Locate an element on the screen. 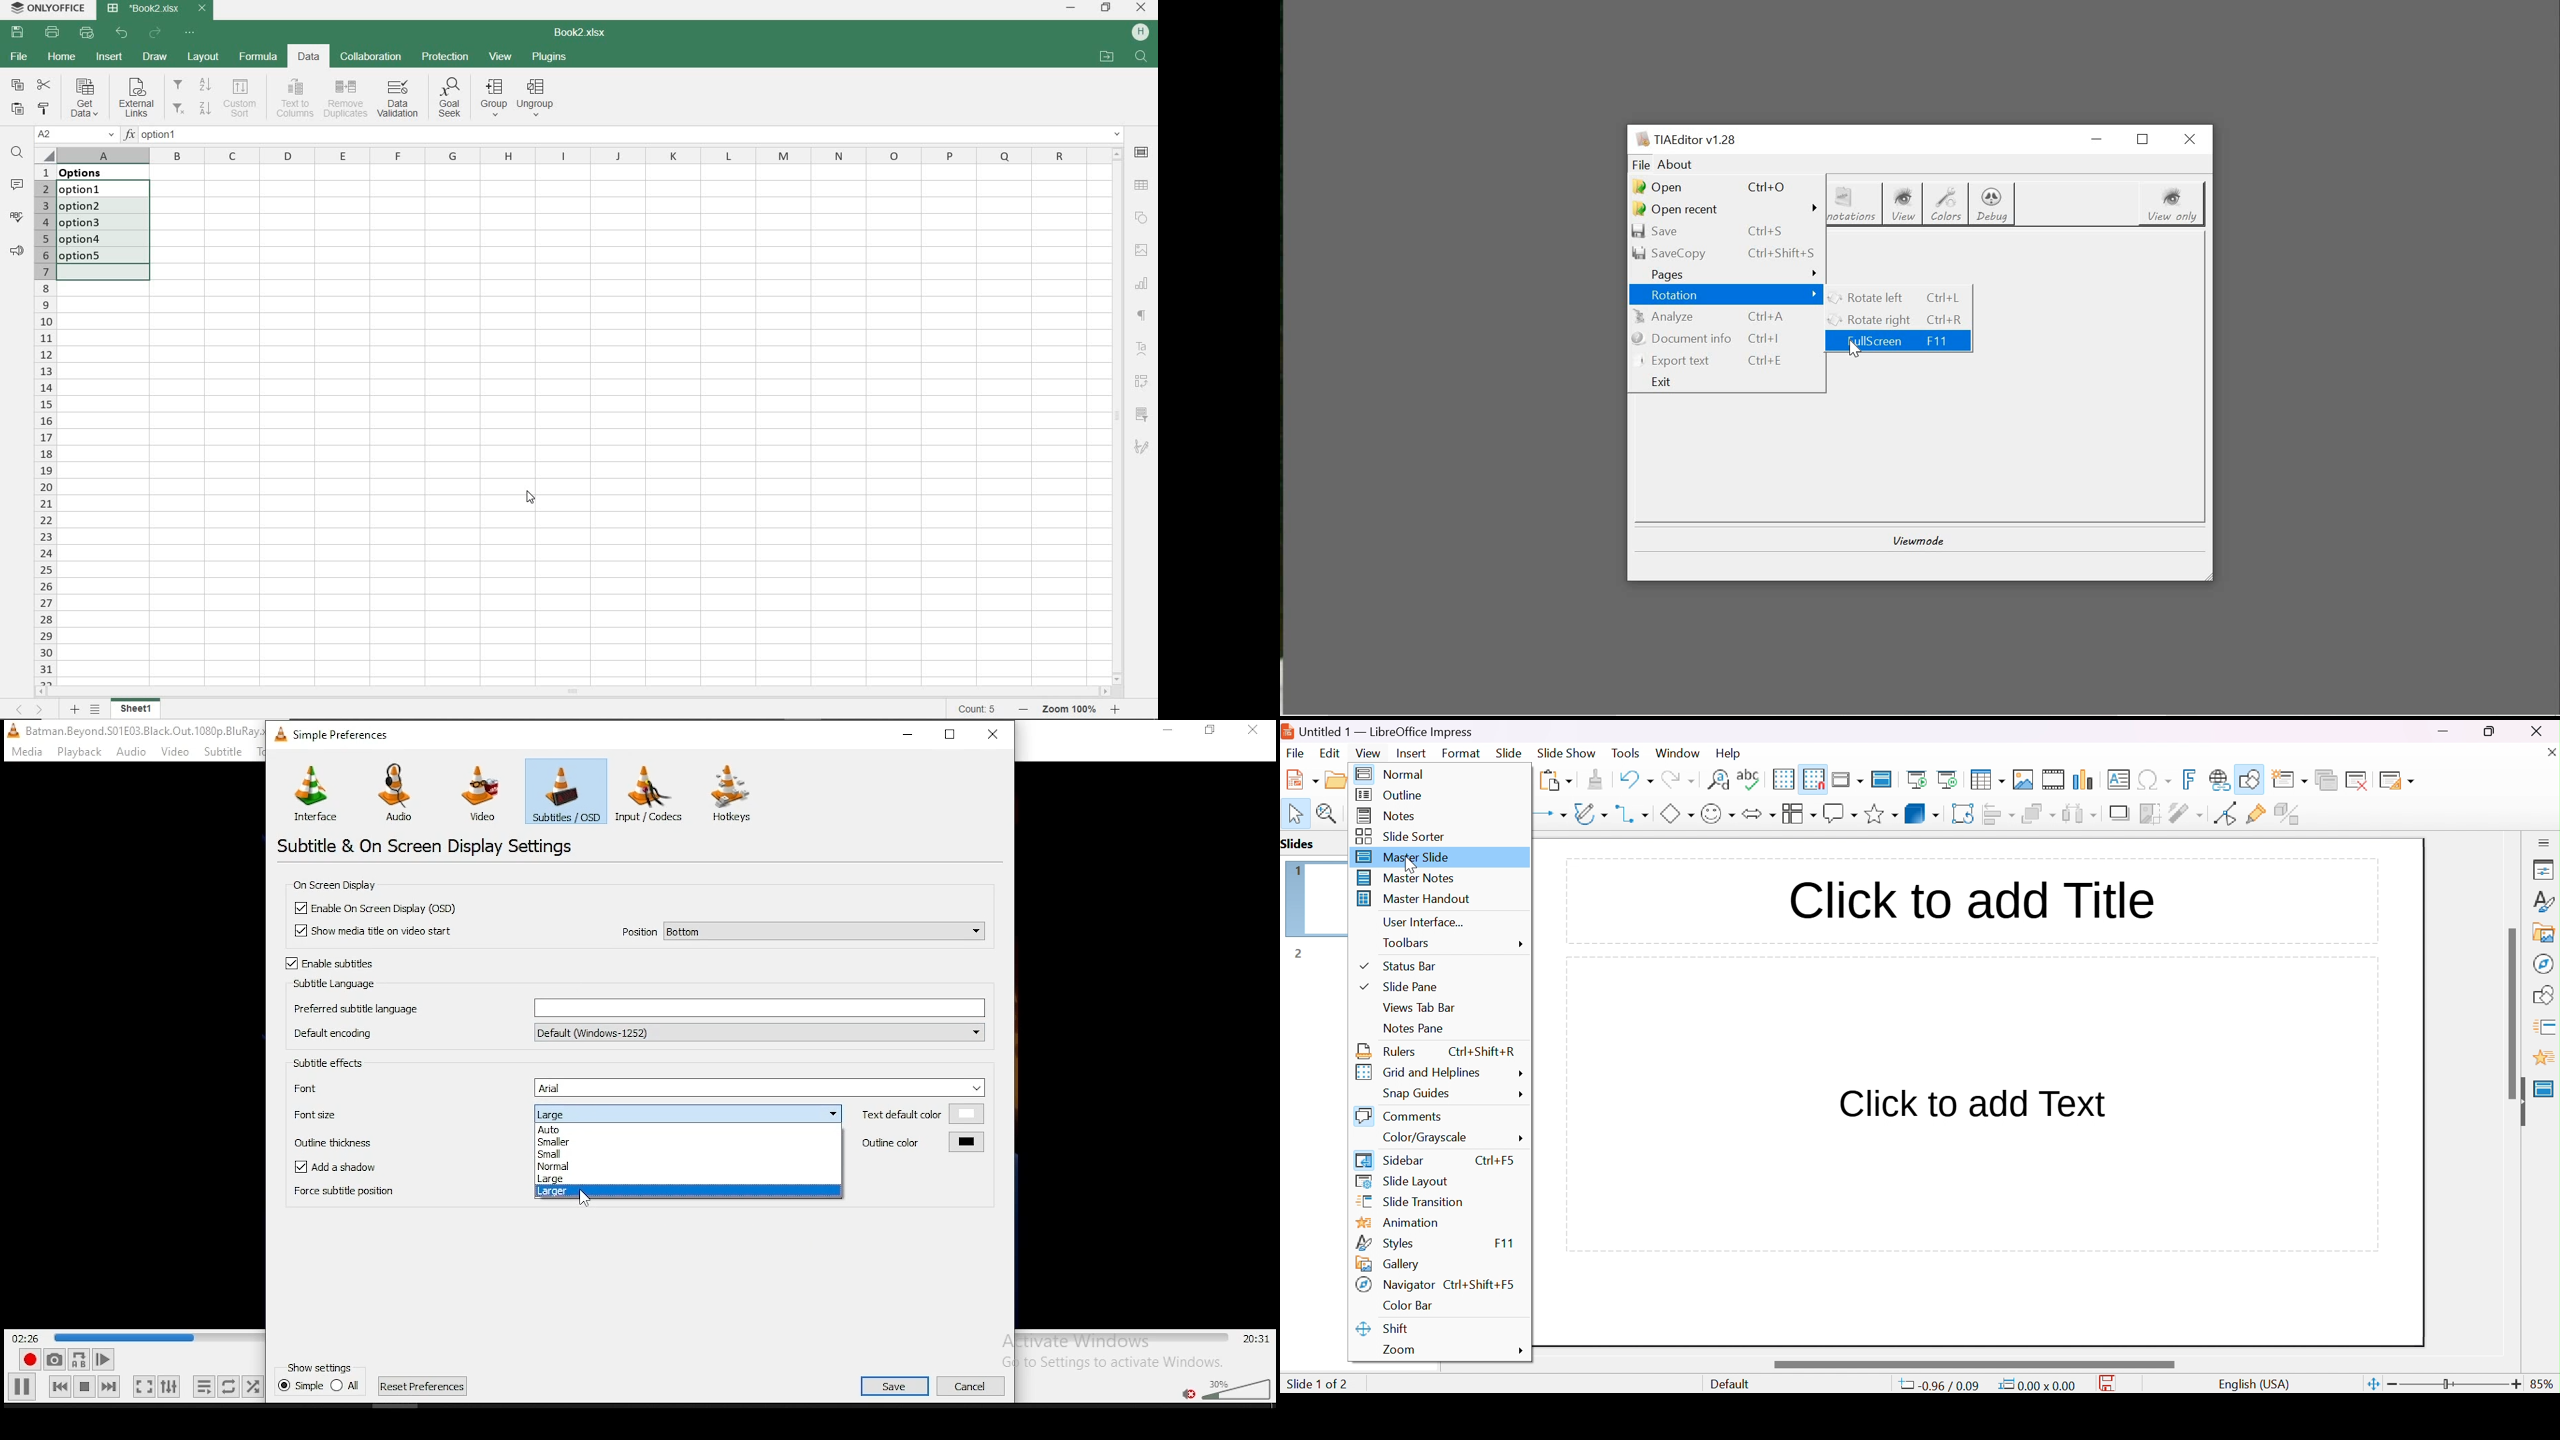  paste is located at coordinates (1556, 779).